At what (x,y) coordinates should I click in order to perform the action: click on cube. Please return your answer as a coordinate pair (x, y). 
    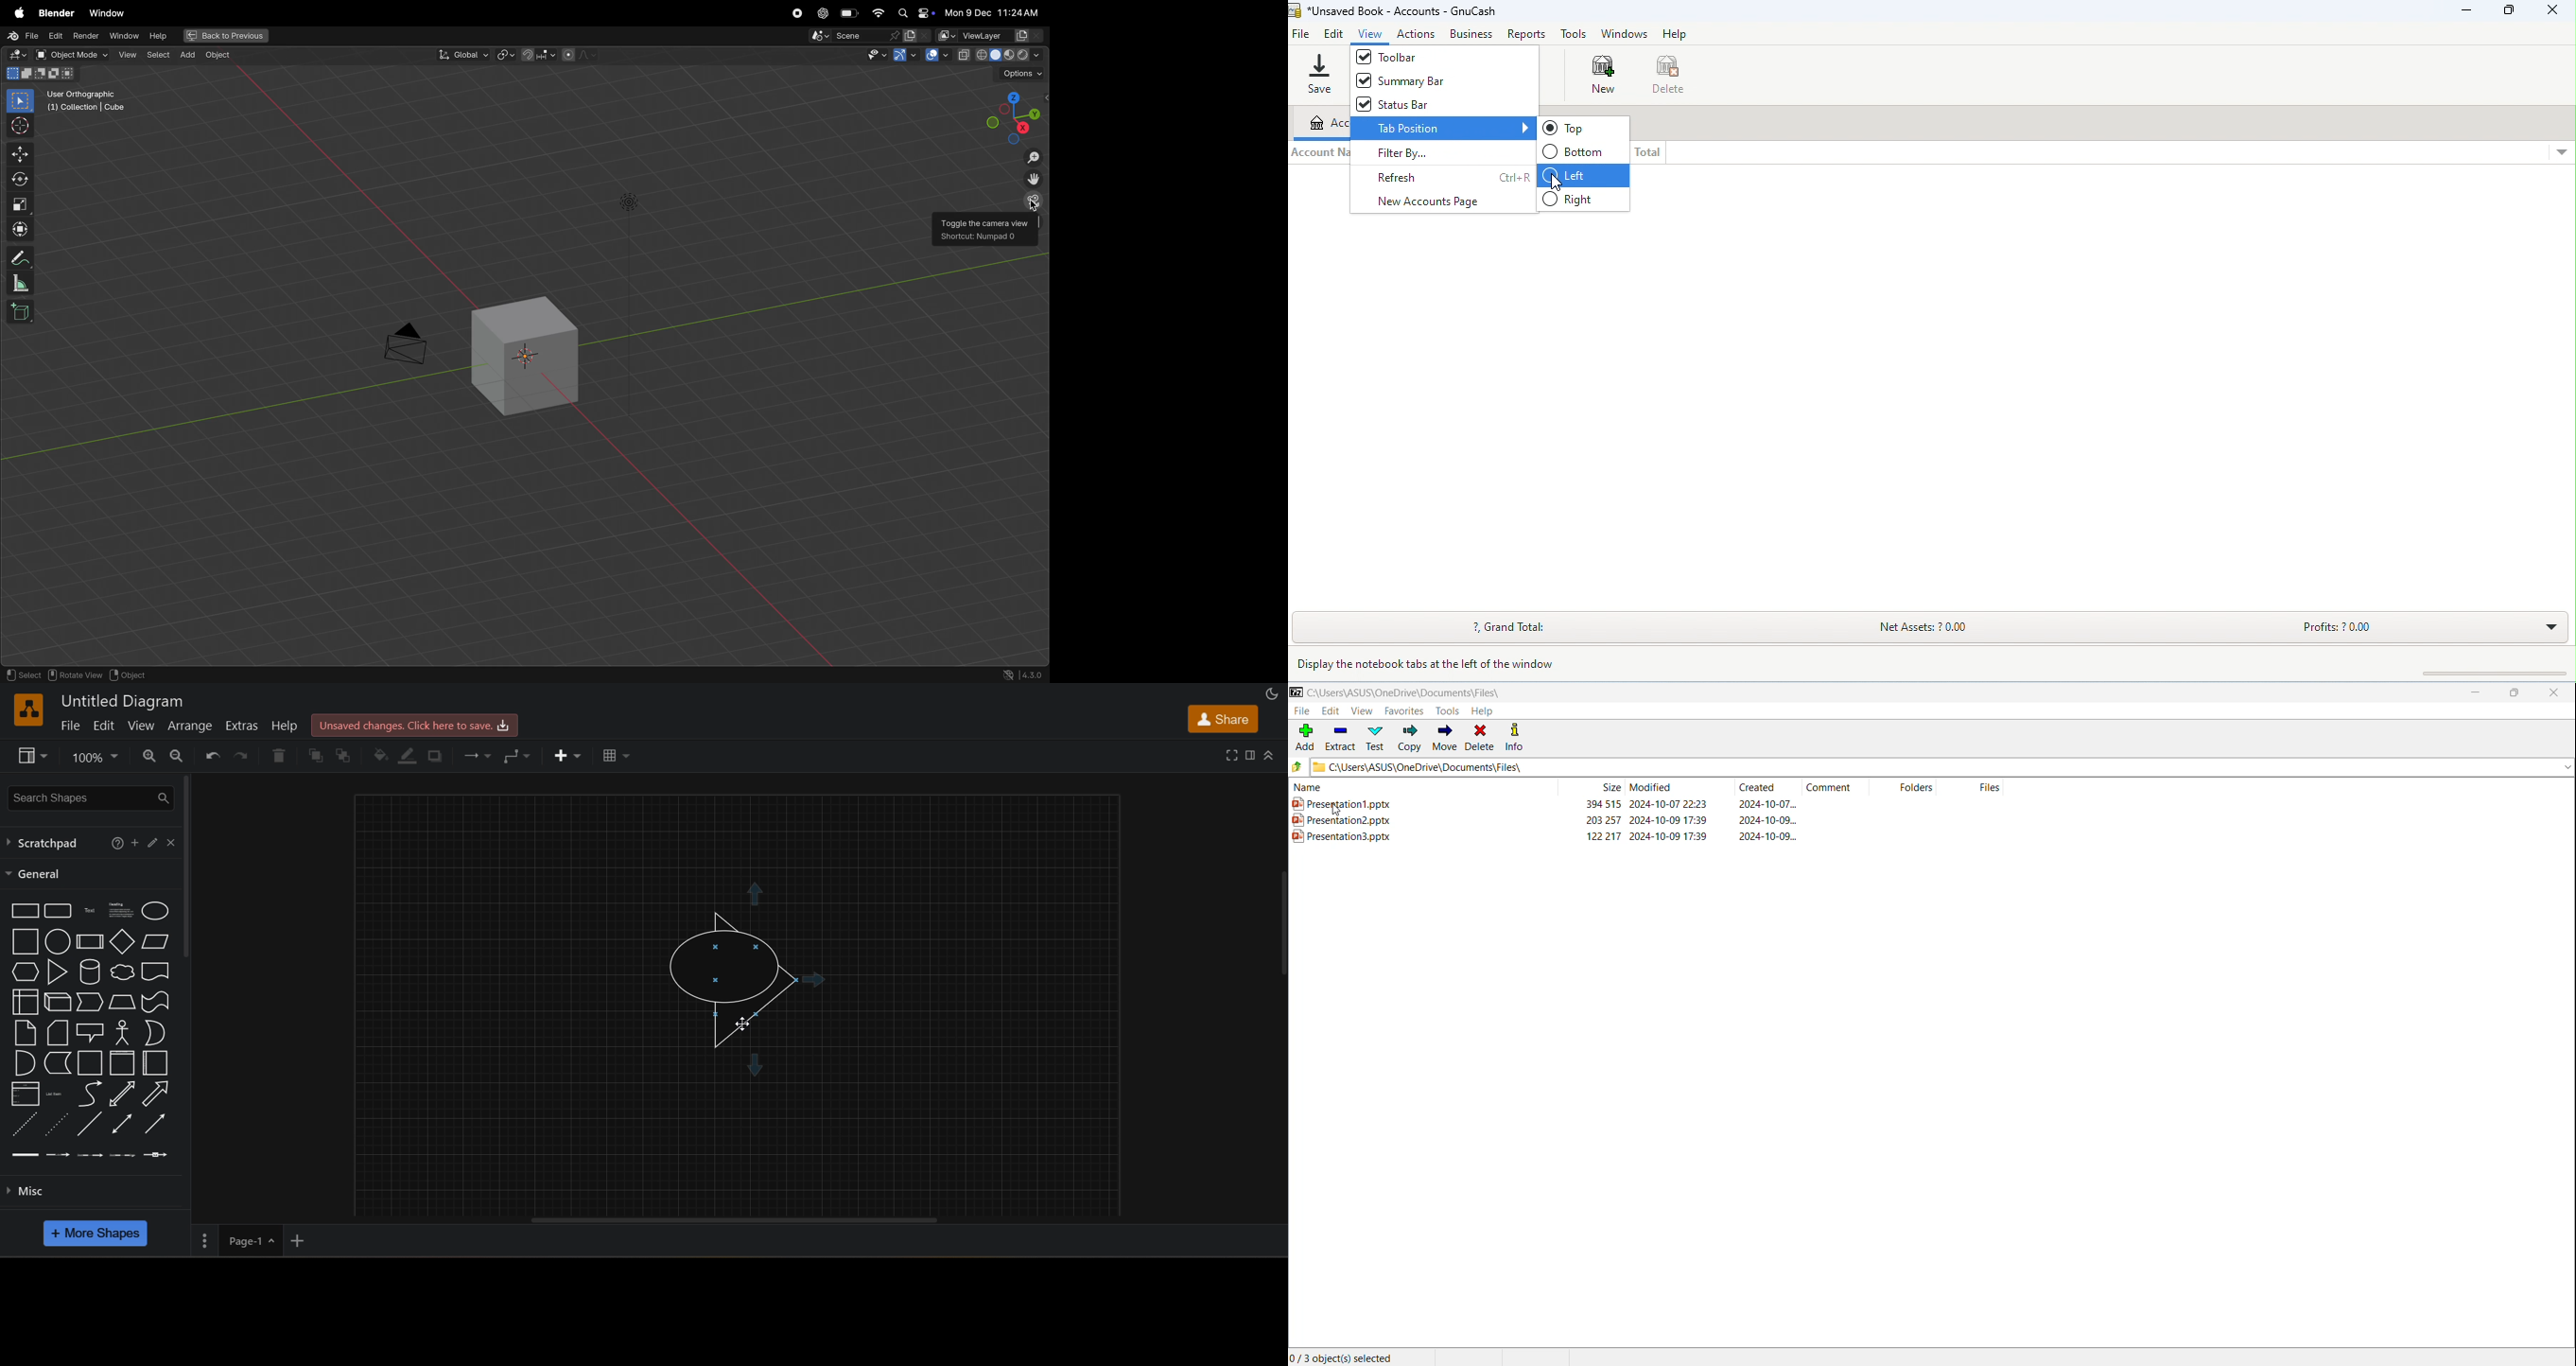
    Looking at the image, I should click on (58, 1002).